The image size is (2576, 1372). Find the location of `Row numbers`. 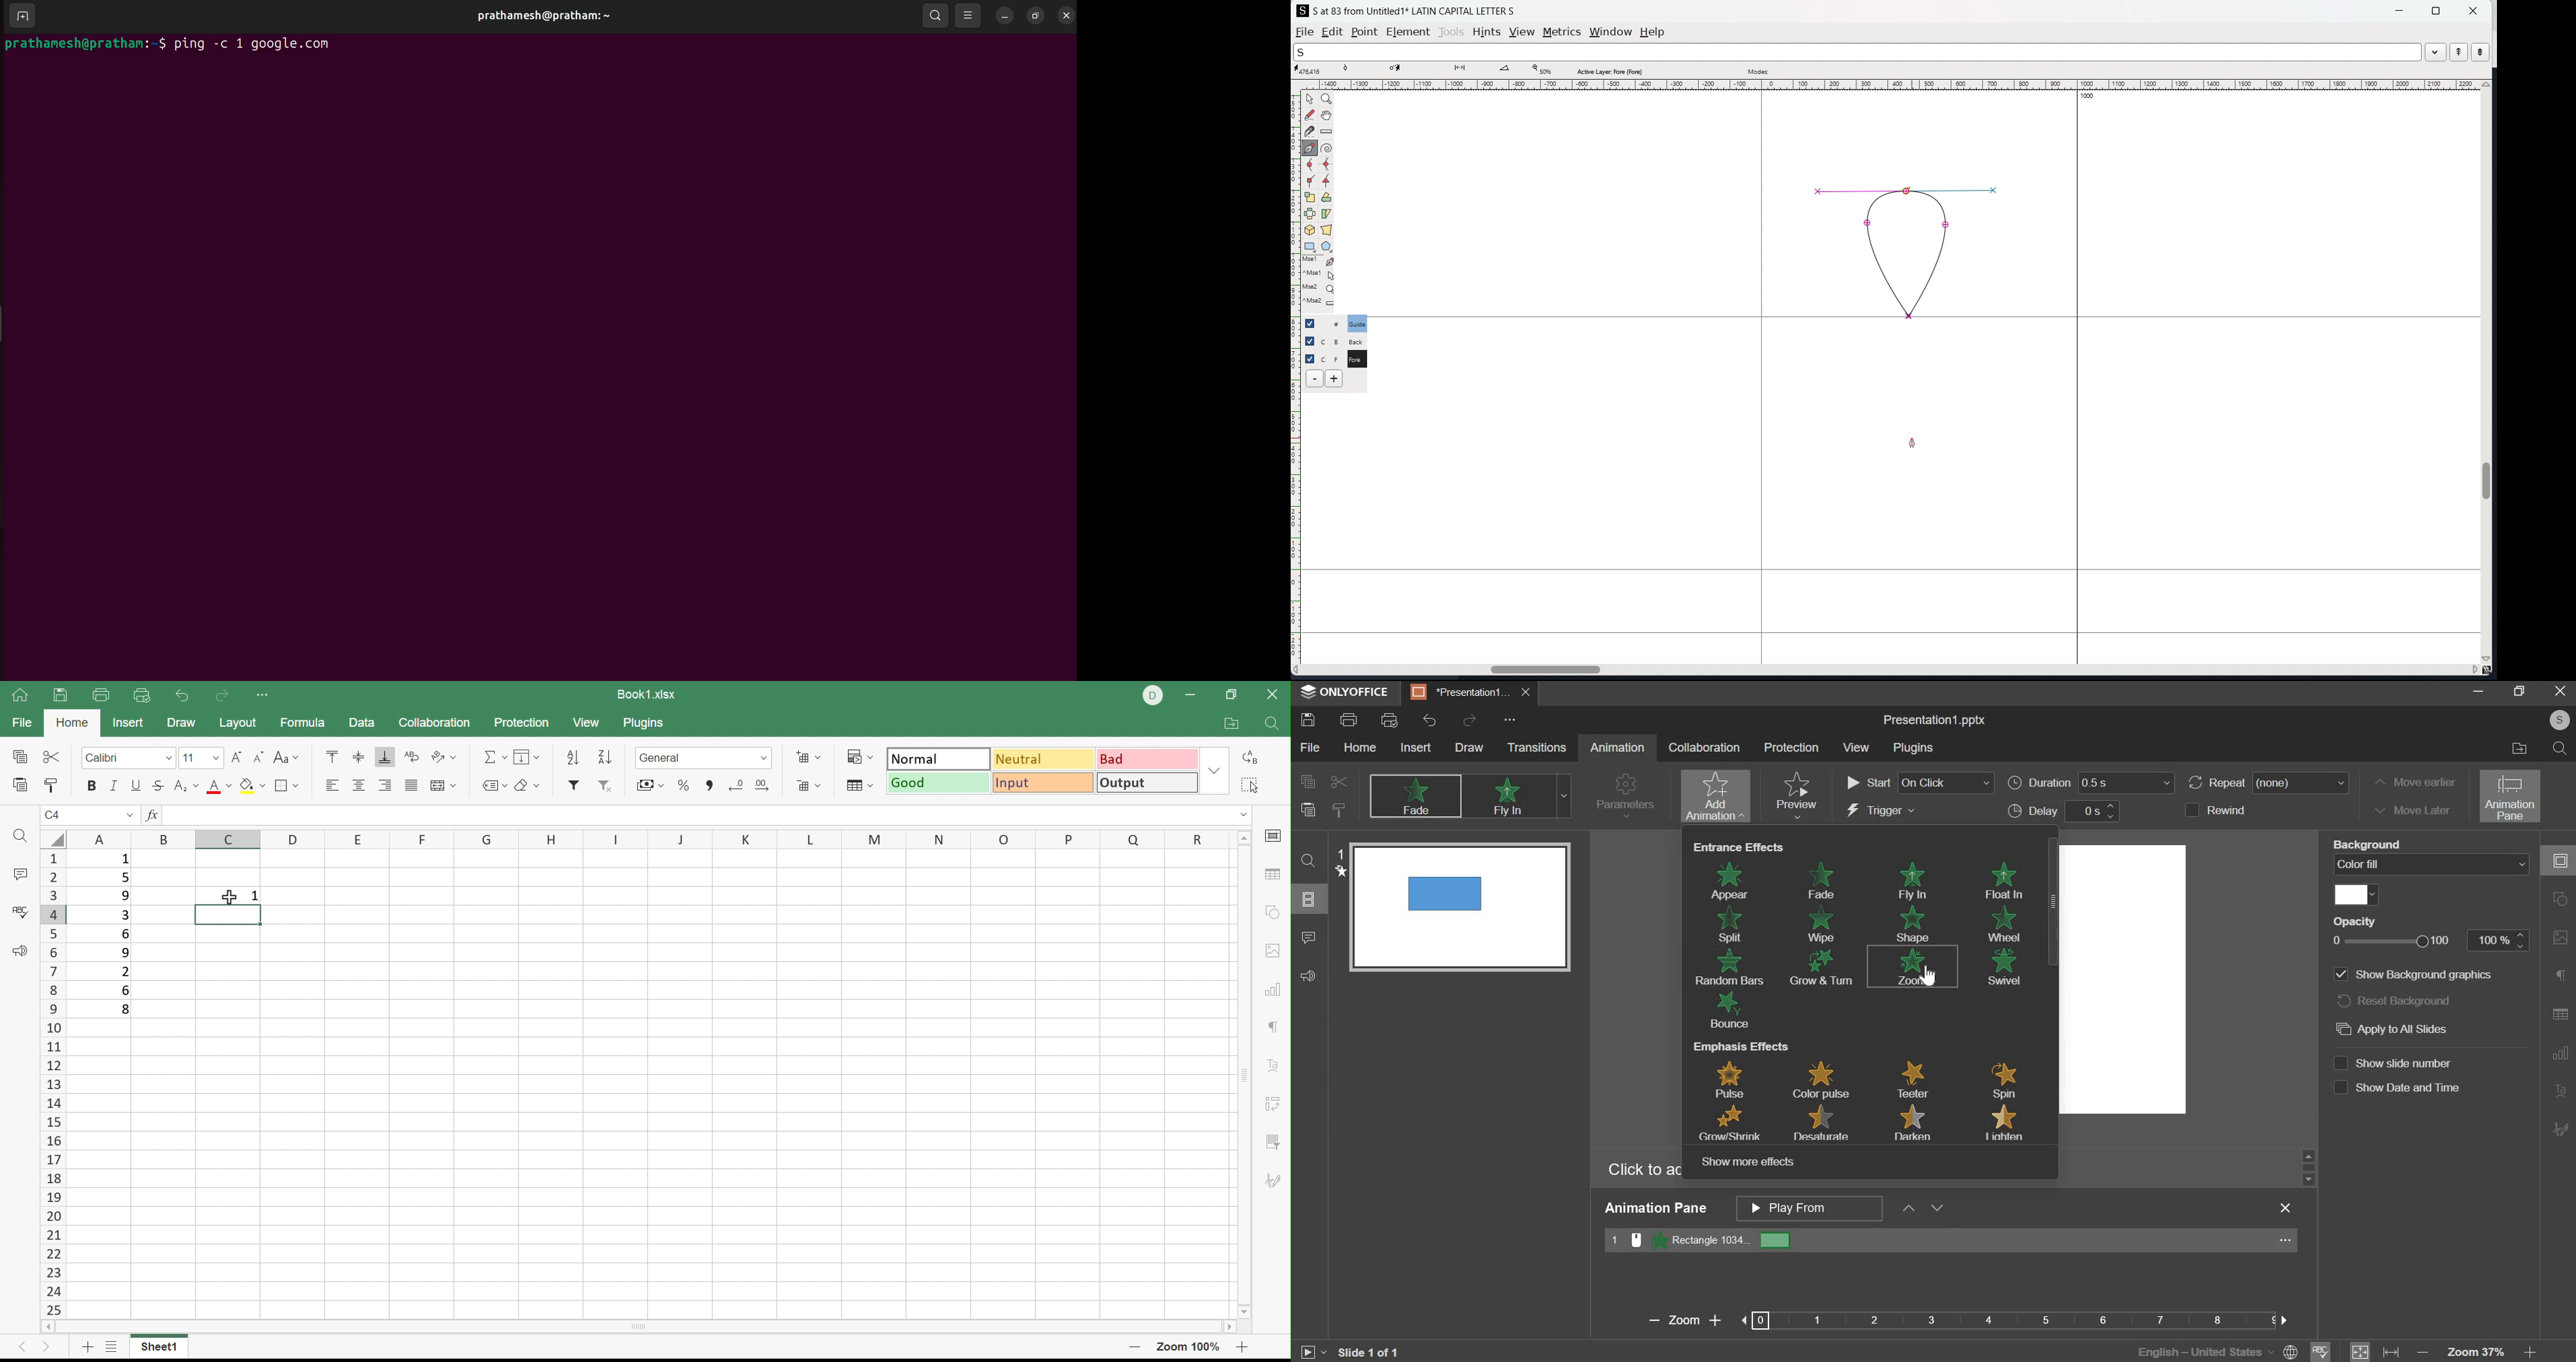

Row numbers is located at coordinates (51, 1084).